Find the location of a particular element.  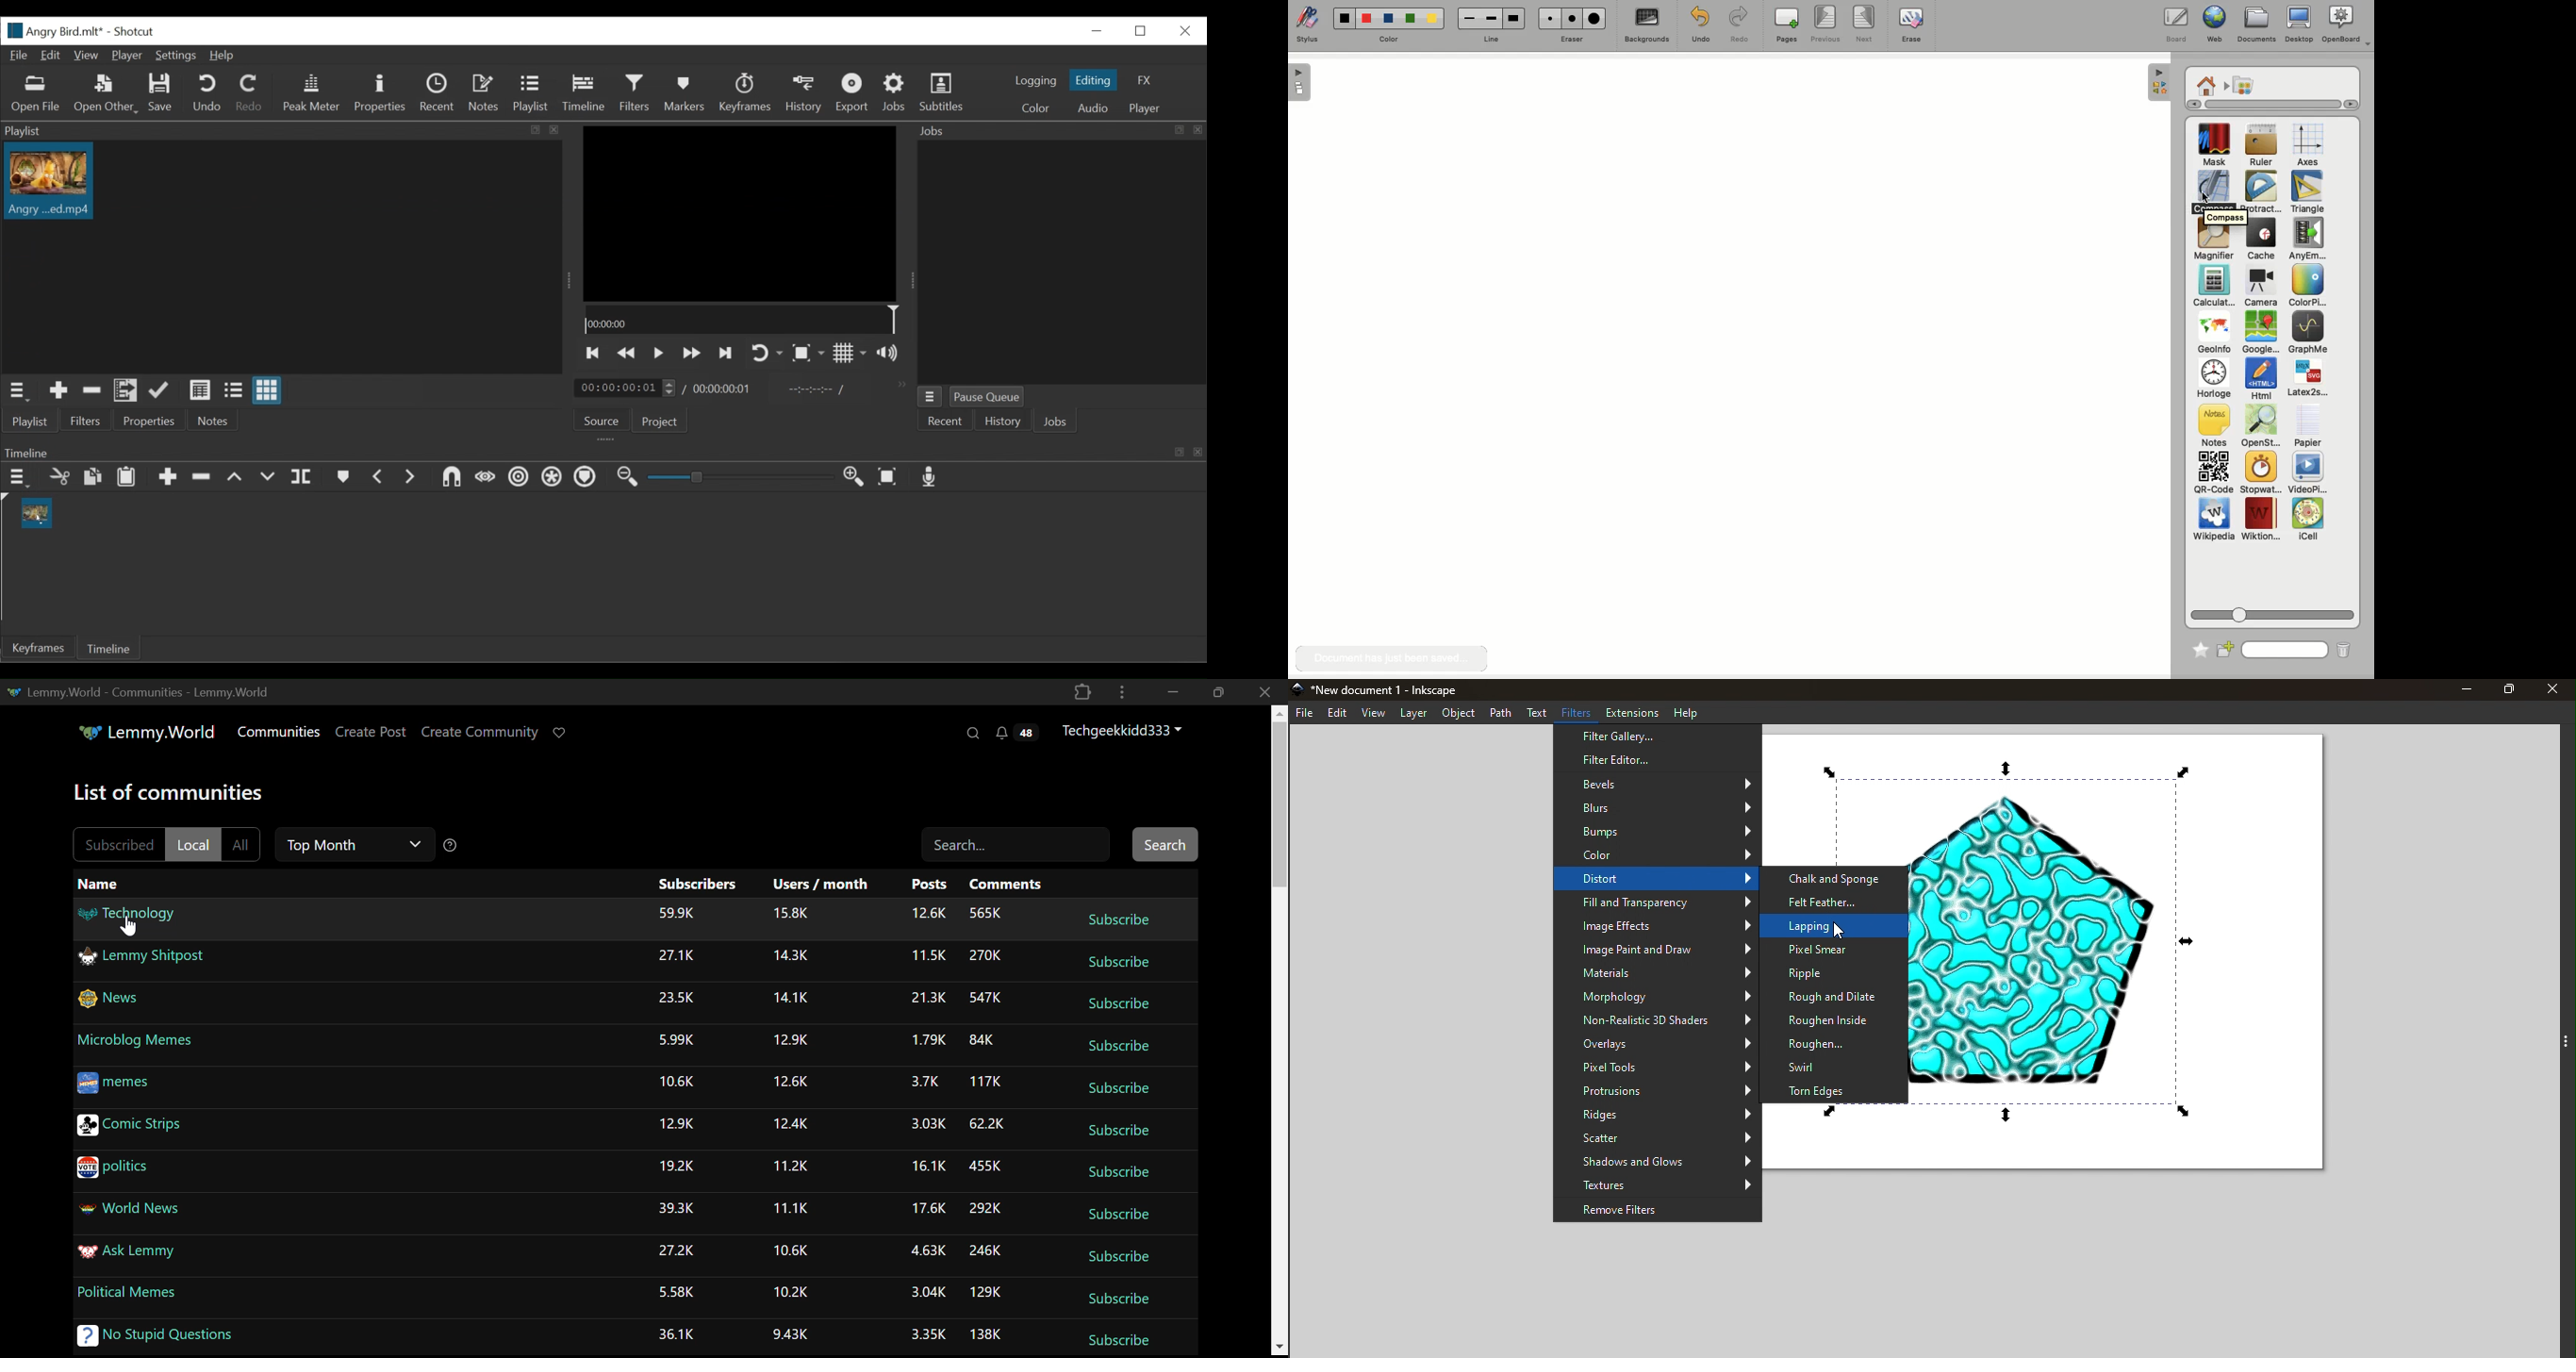

Overlays is located at coordinates (1657, 1044).